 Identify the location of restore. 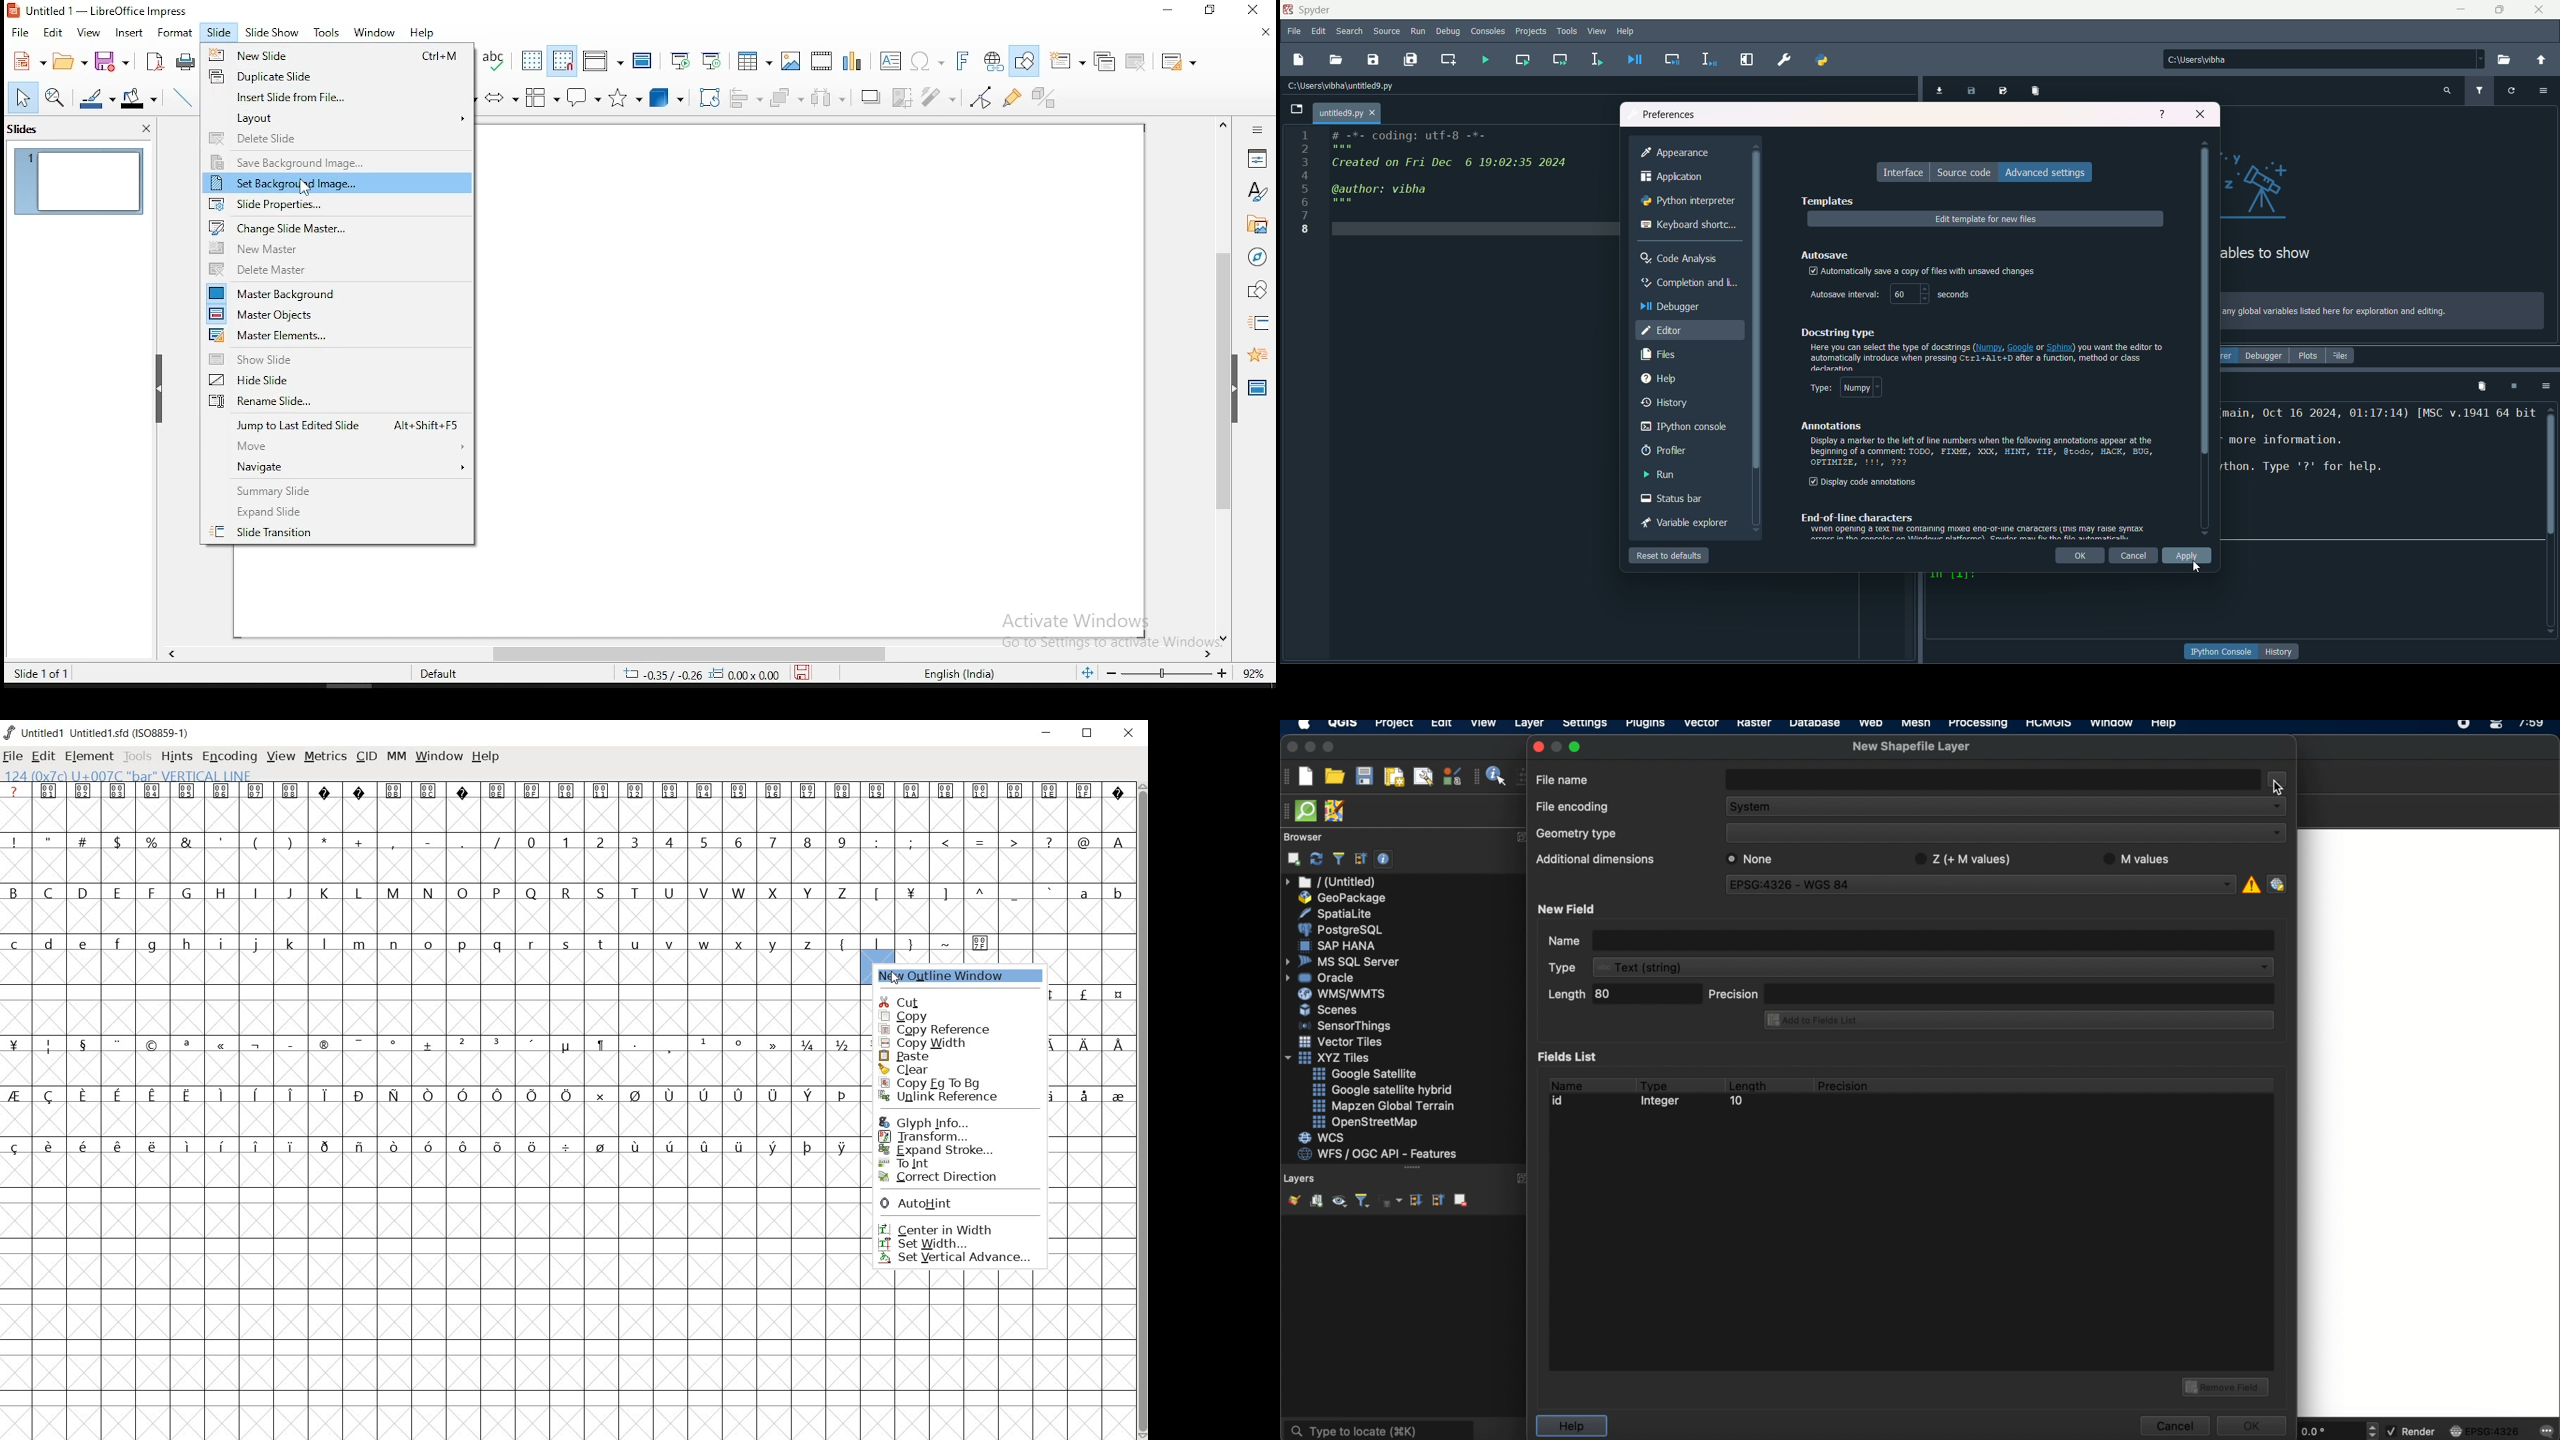
(1206, 10).